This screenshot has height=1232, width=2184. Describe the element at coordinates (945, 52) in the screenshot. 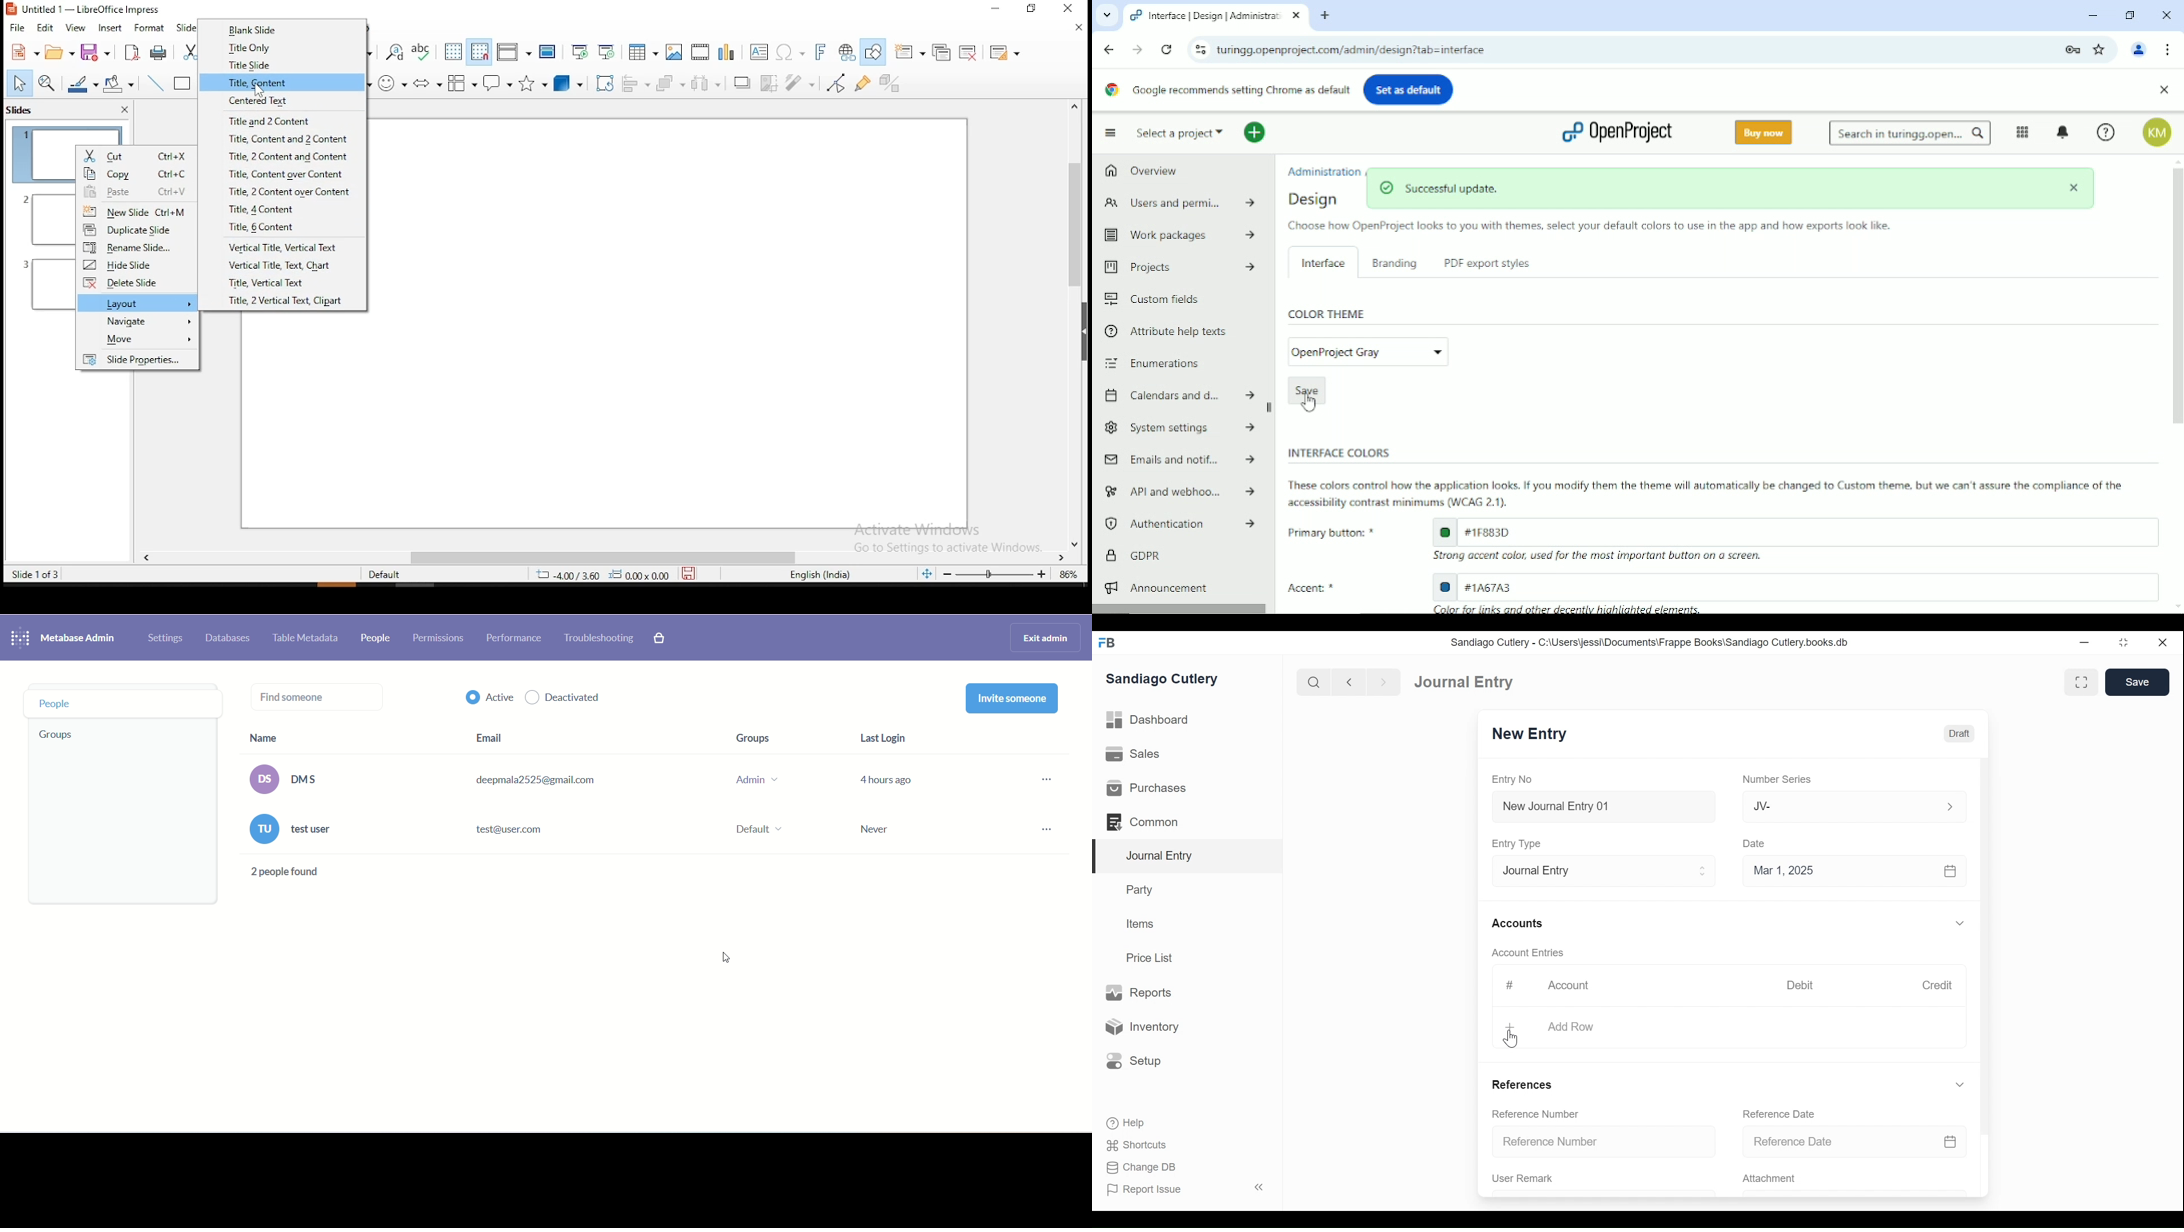

I see `duplicate` at that location.